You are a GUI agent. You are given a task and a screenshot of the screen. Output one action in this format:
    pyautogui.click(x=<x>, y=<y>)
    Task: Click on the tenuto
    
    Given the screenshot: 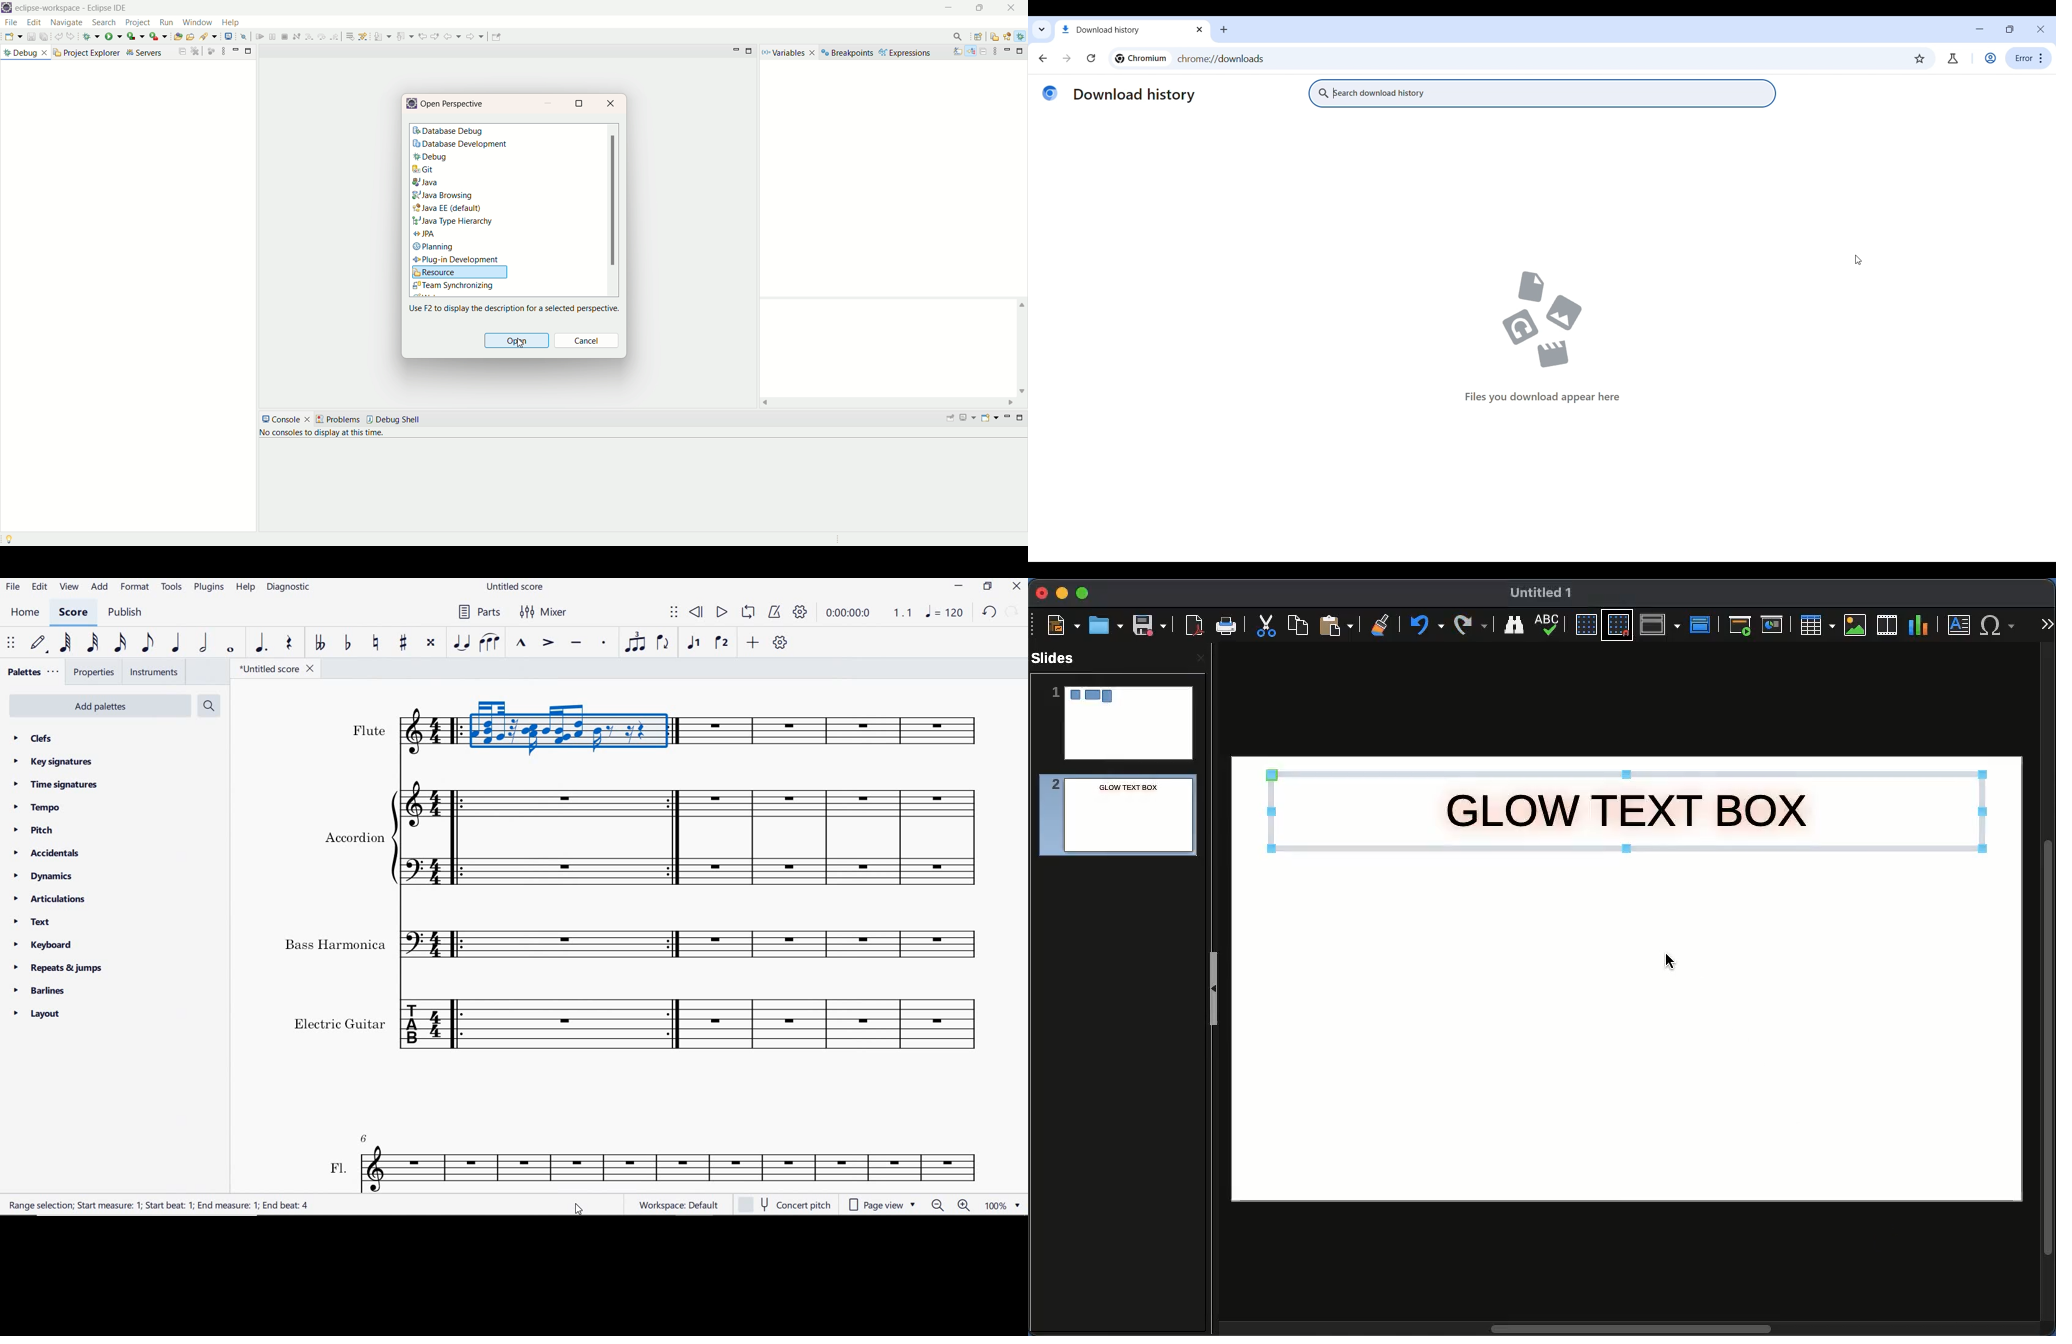 What is the action you would take?
    pyautogui.click(x=576, y=643)
    